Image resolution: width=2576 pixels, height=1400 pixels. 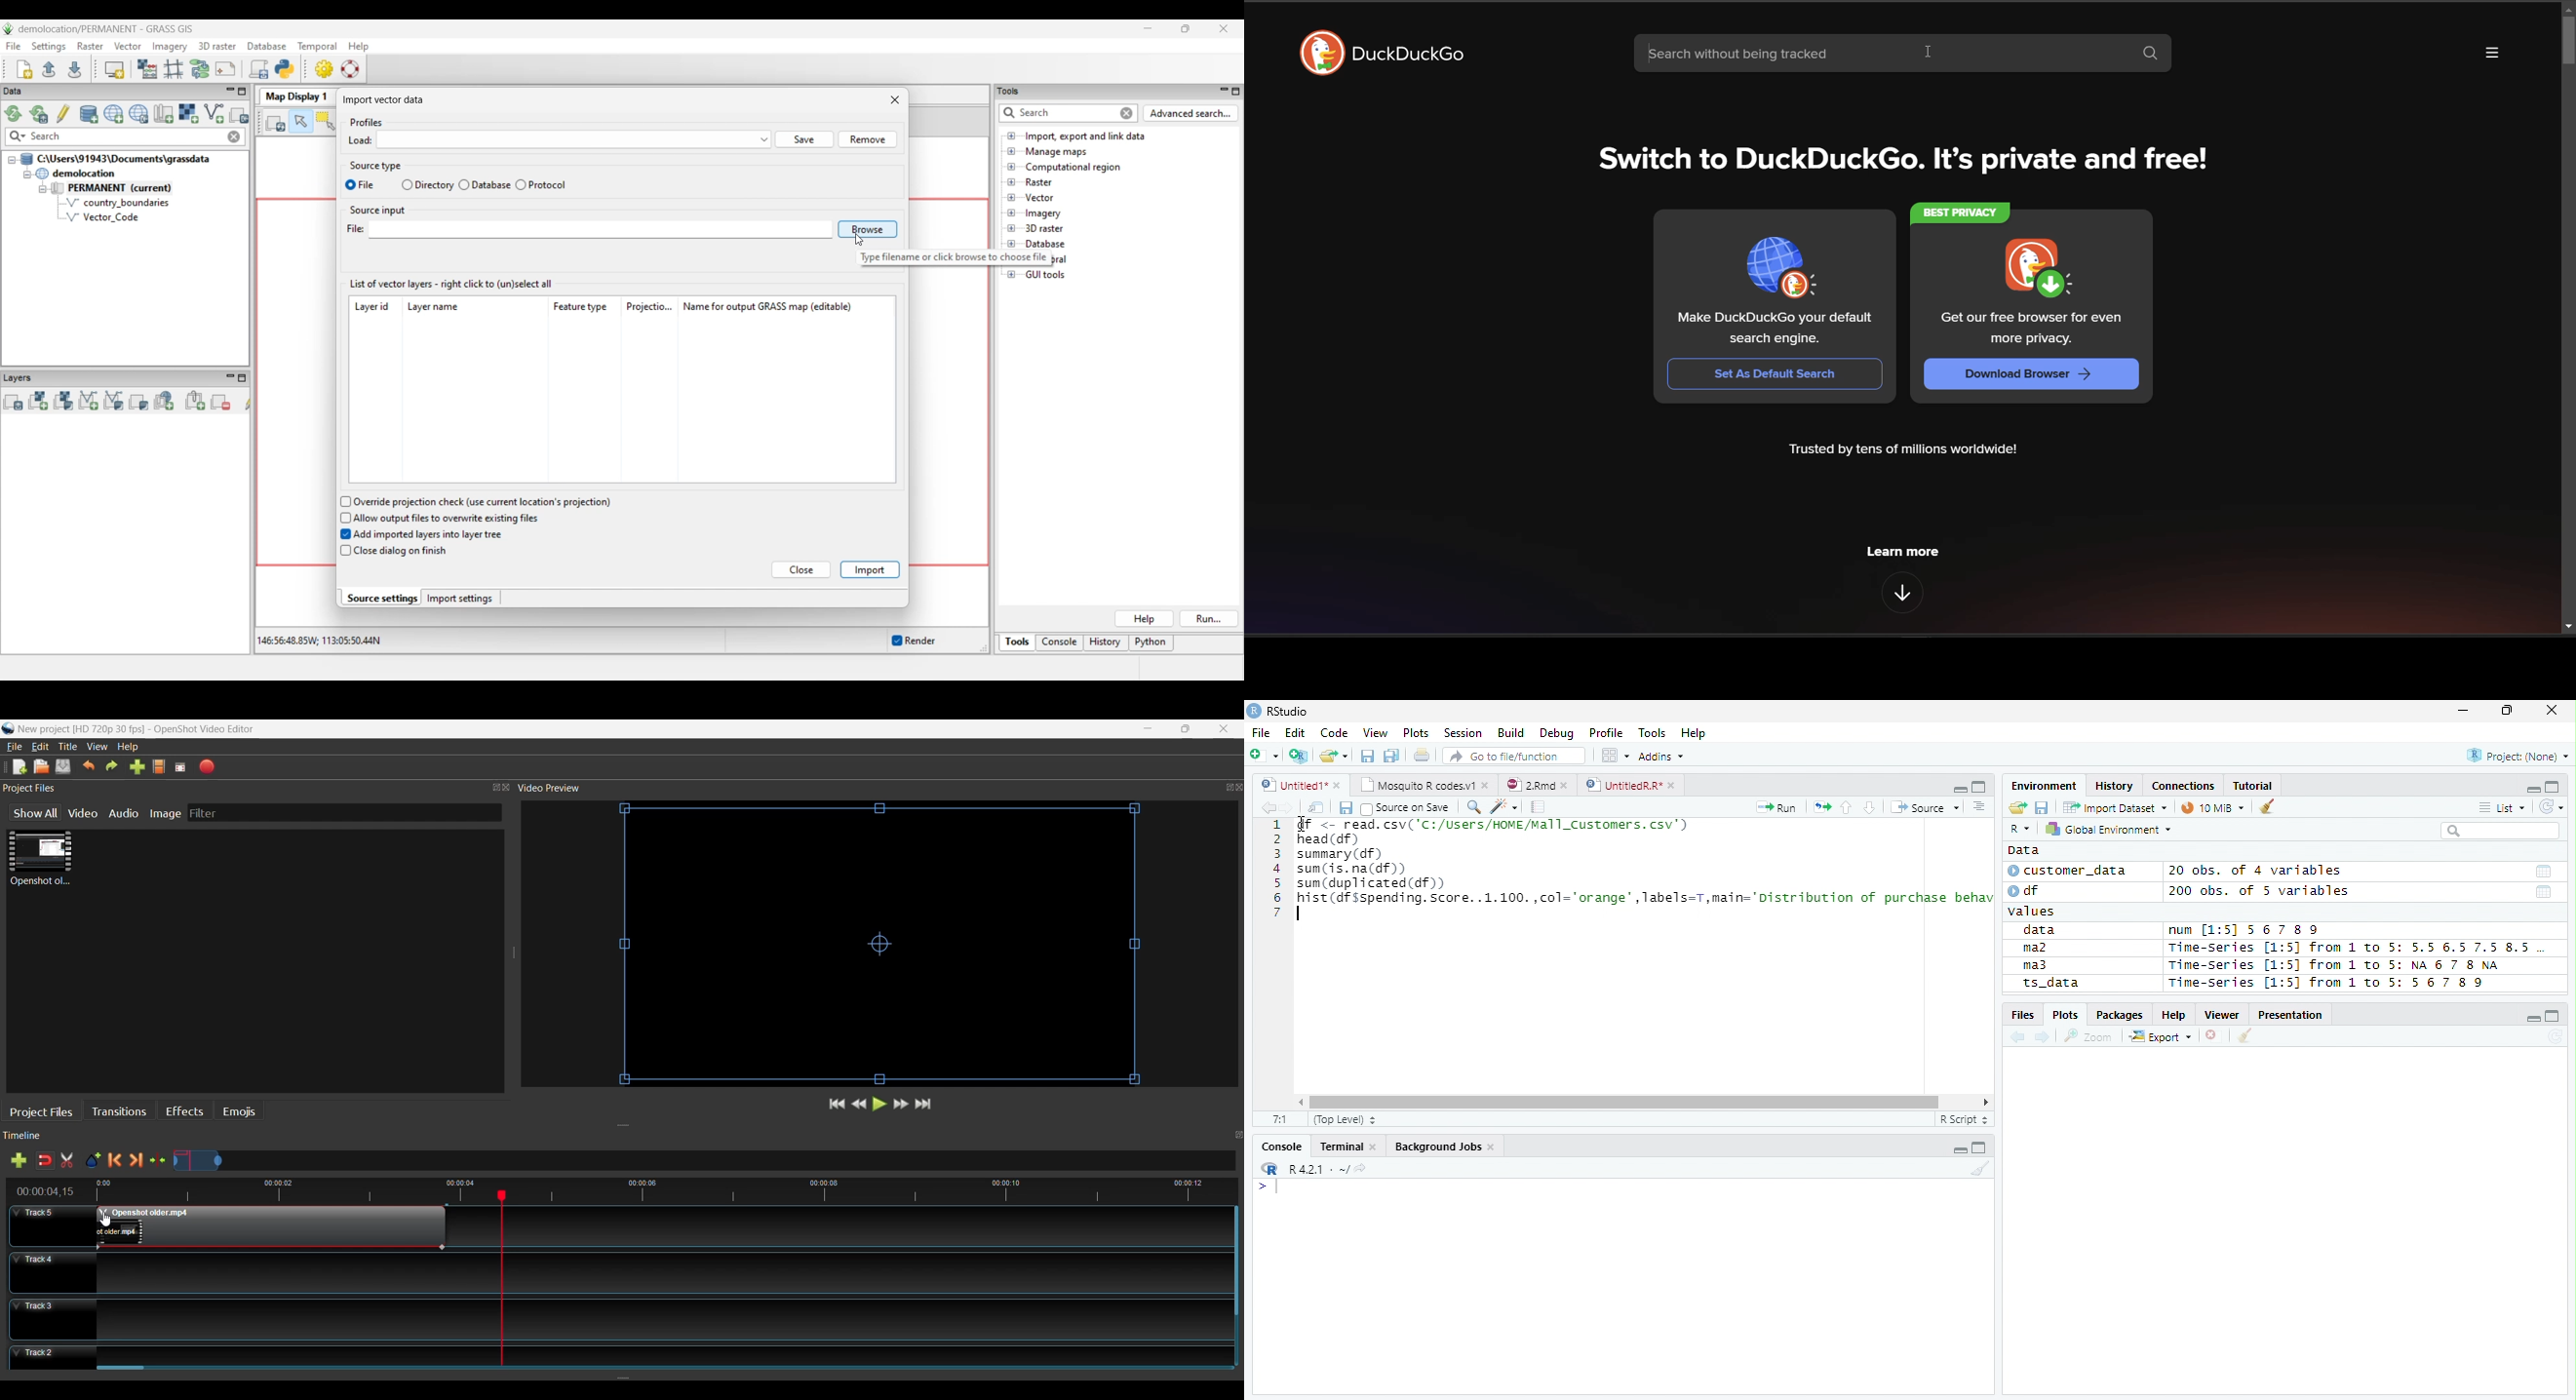 I want to click on Minimize, so click(x=1958, y=788).